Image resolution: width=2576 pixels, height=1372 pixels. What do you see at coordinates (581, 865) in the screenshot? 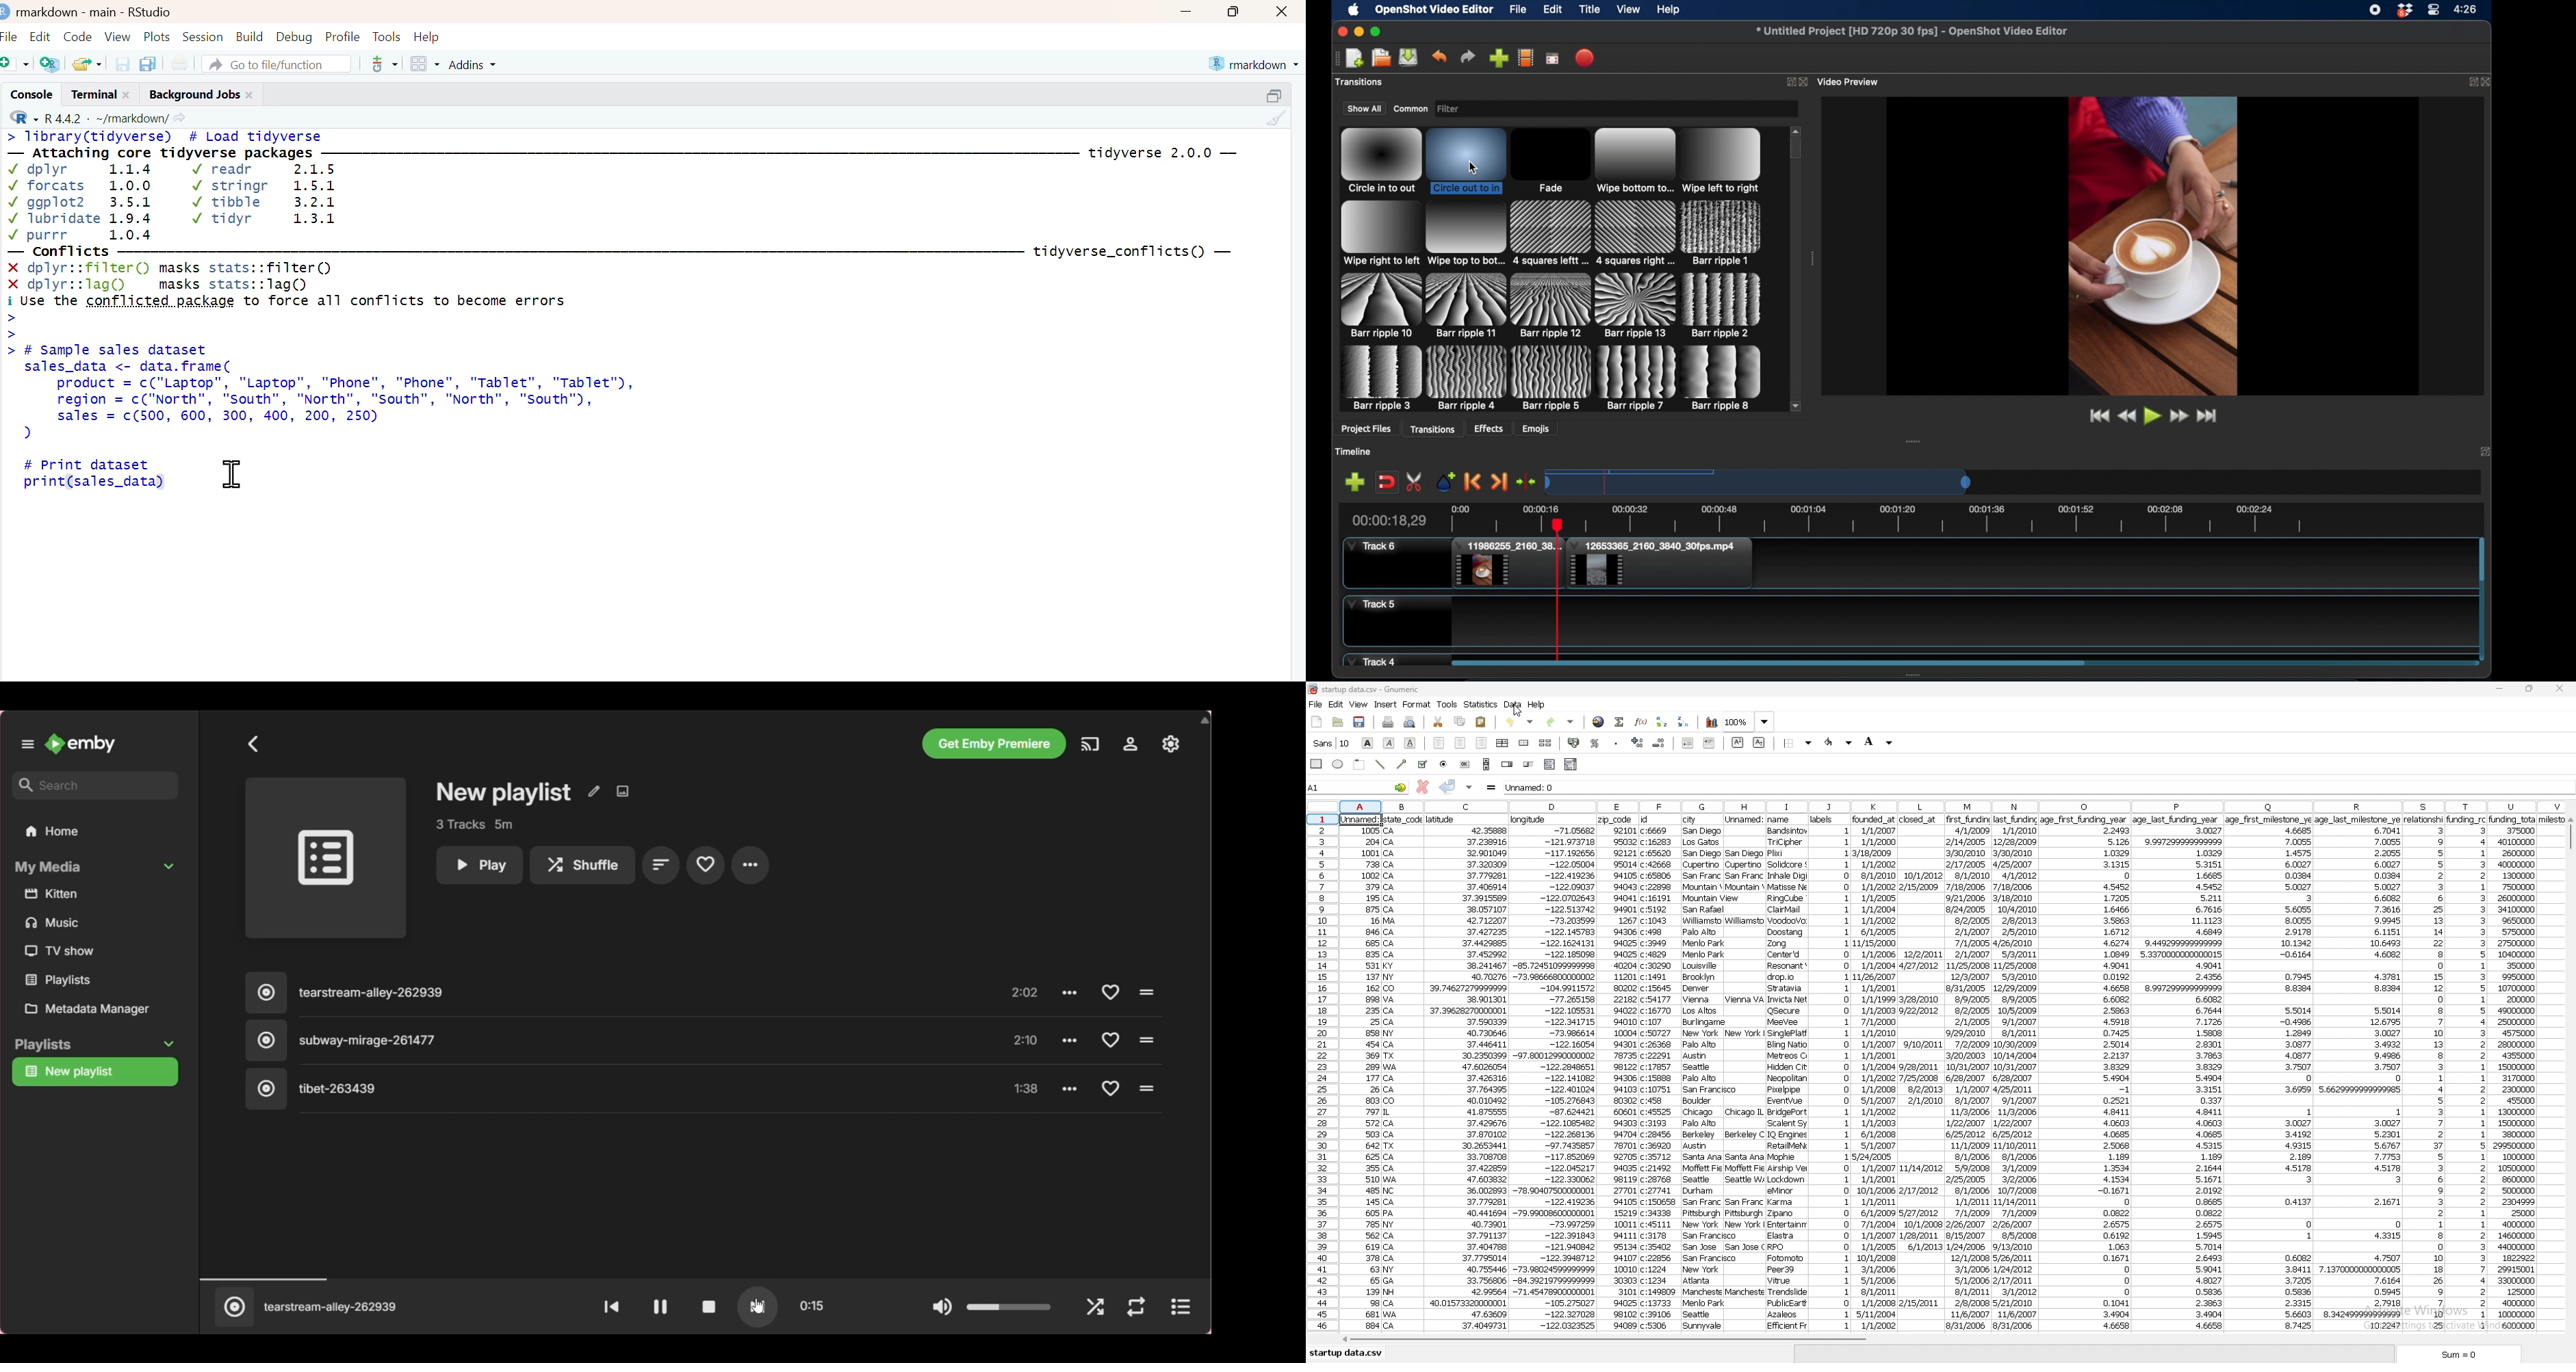
I see `Shuffle` at bounding box center [581, 865].